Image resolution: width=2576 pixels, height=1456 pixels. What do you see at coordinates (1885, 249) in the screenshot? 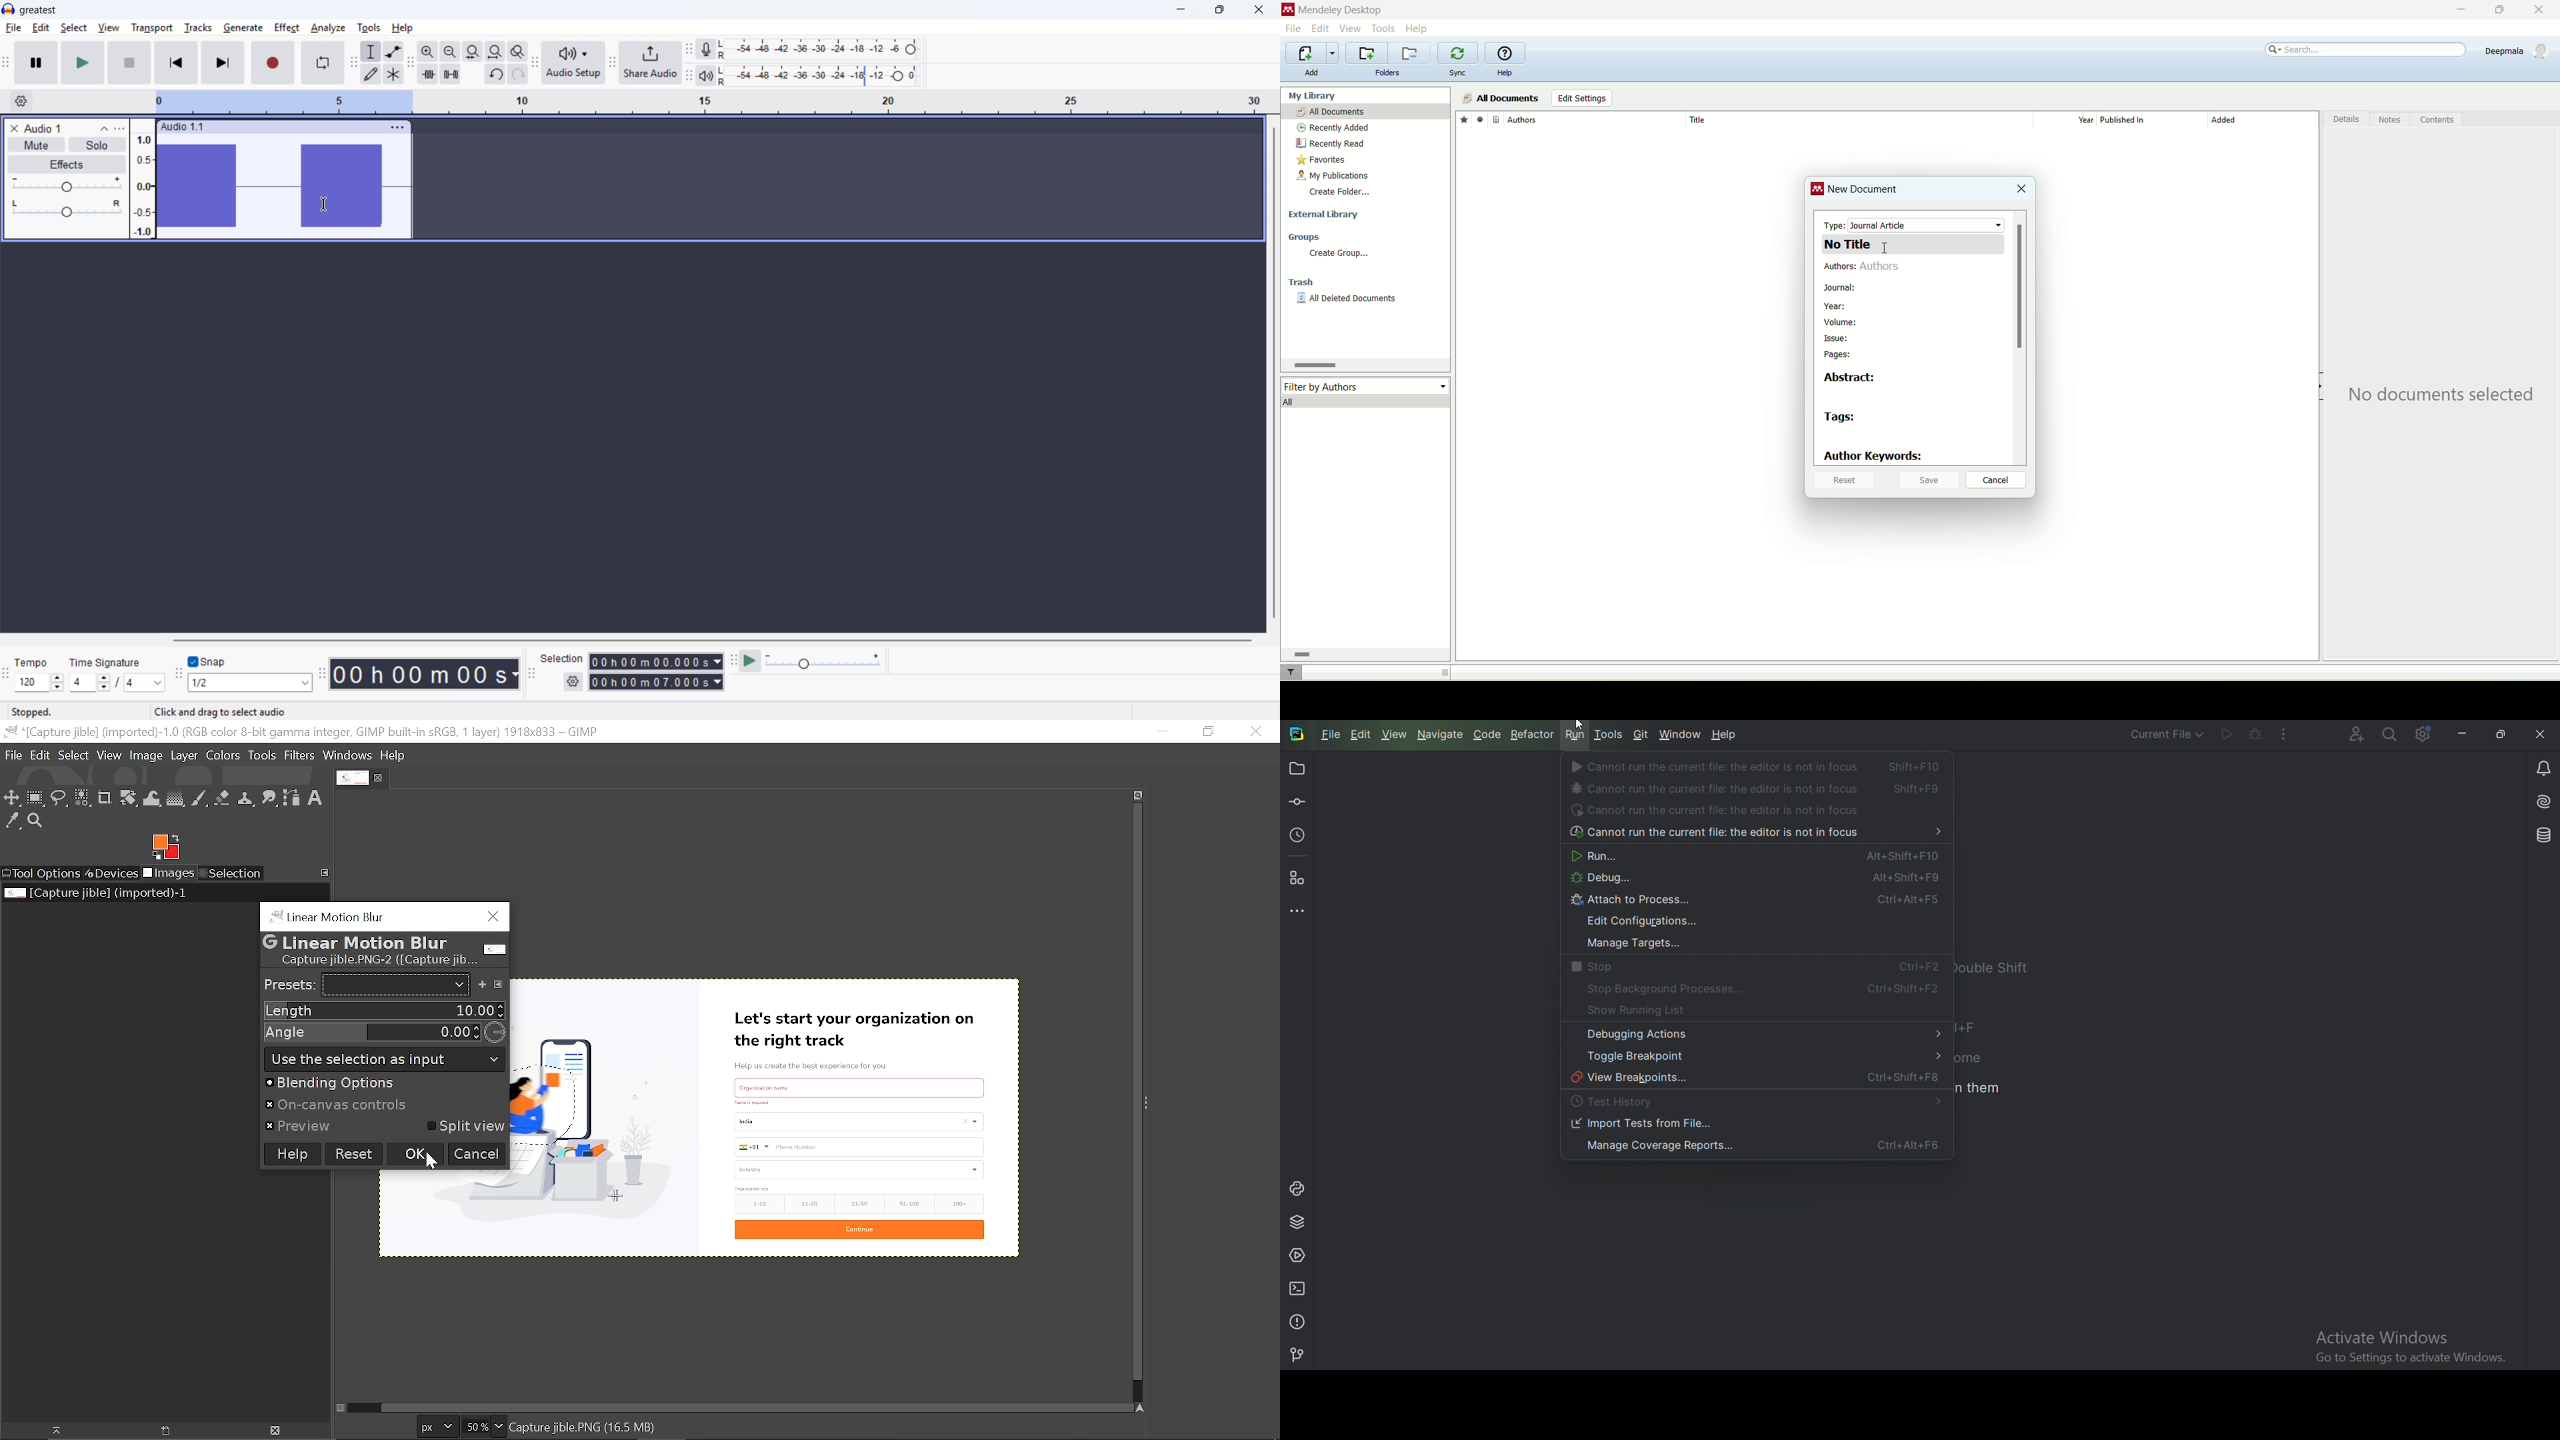
I see `cursor` at bounding box center [1885, 249].